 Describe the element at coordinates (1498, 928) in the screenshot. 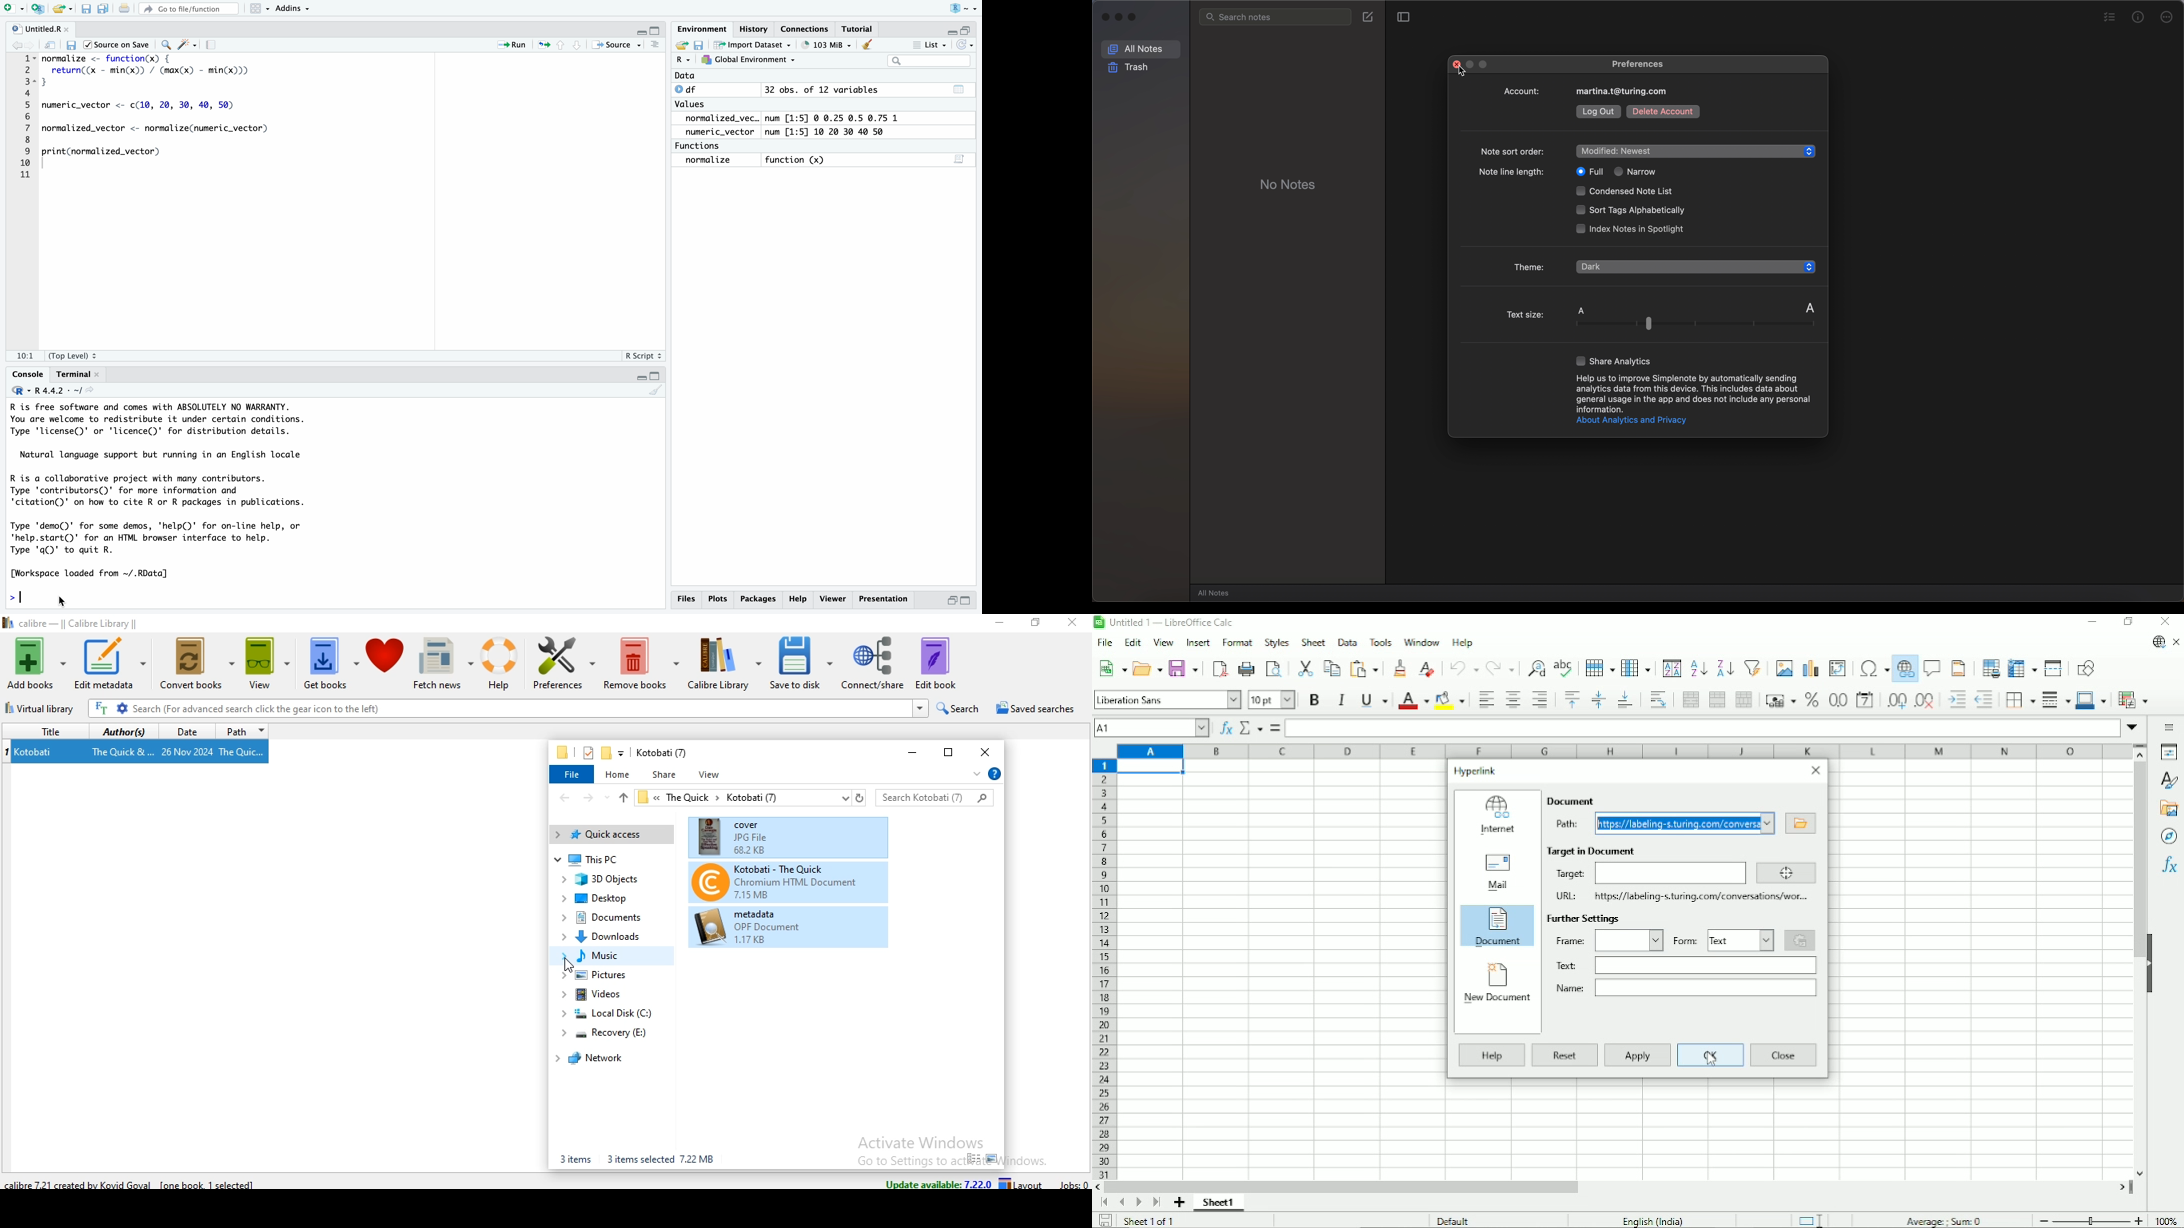

I see `Document` at that location.